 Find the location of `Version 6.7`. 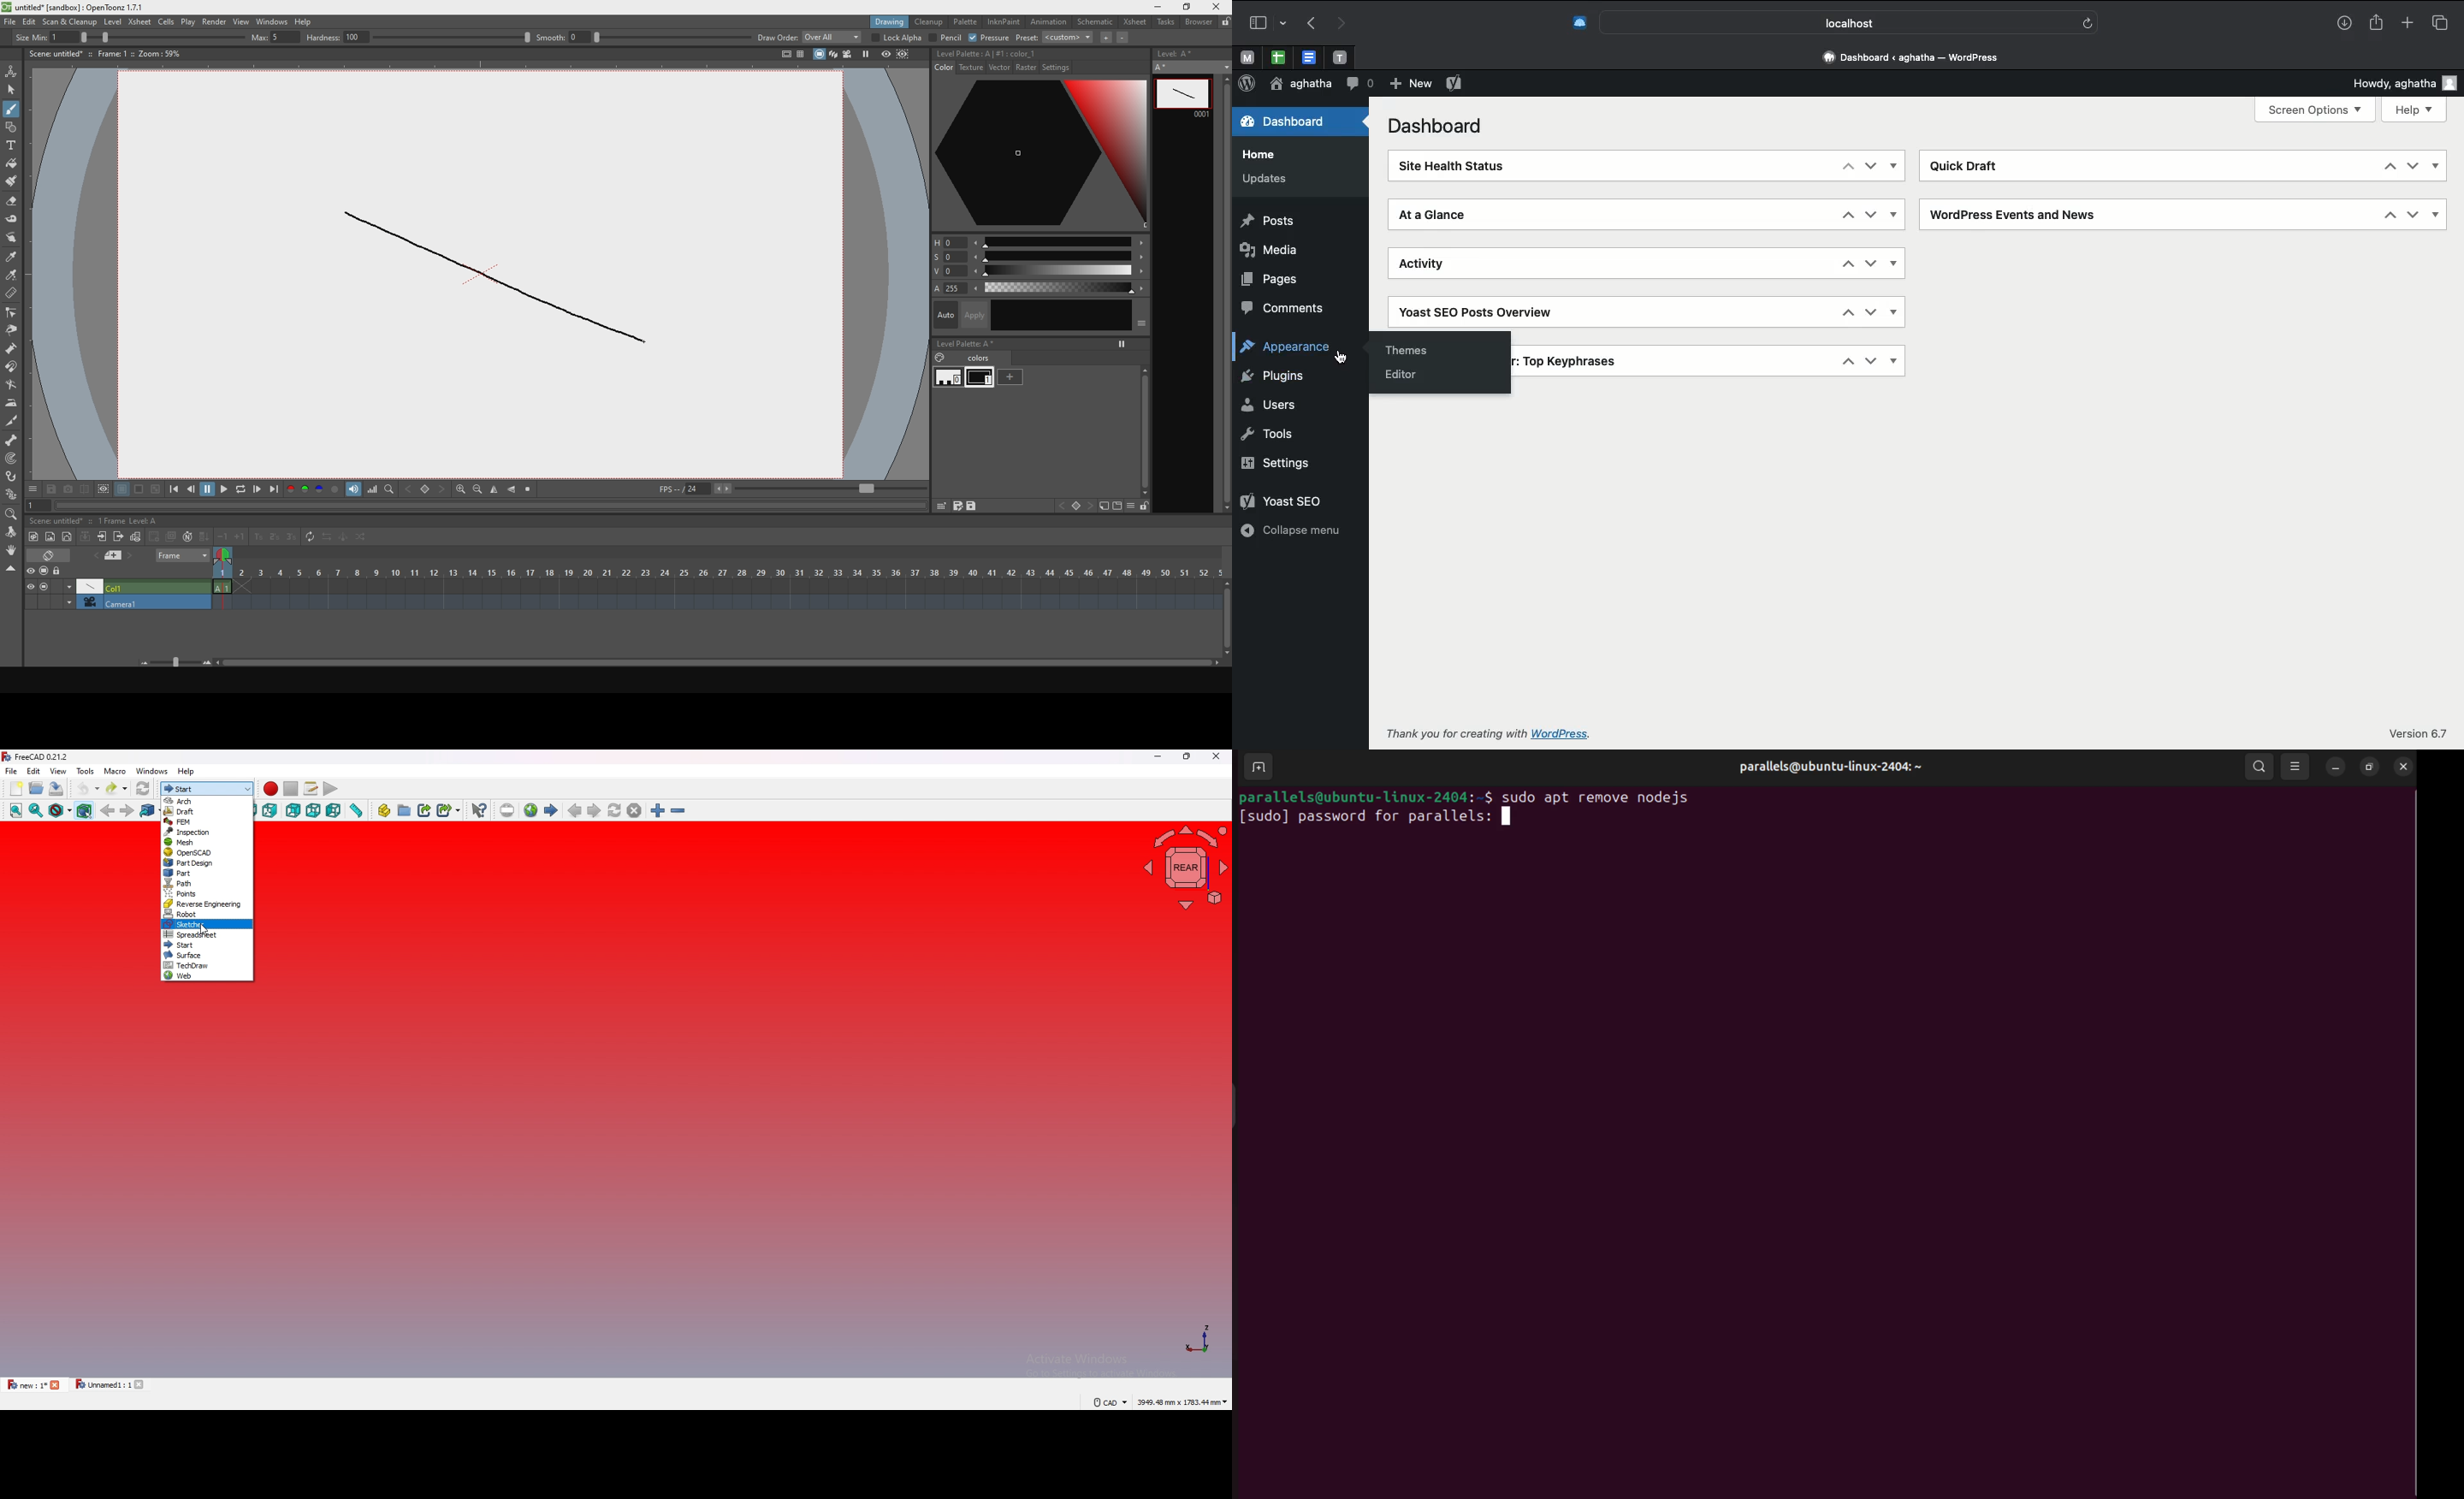

Version 6.7 is located at coordinates (2420, 733).